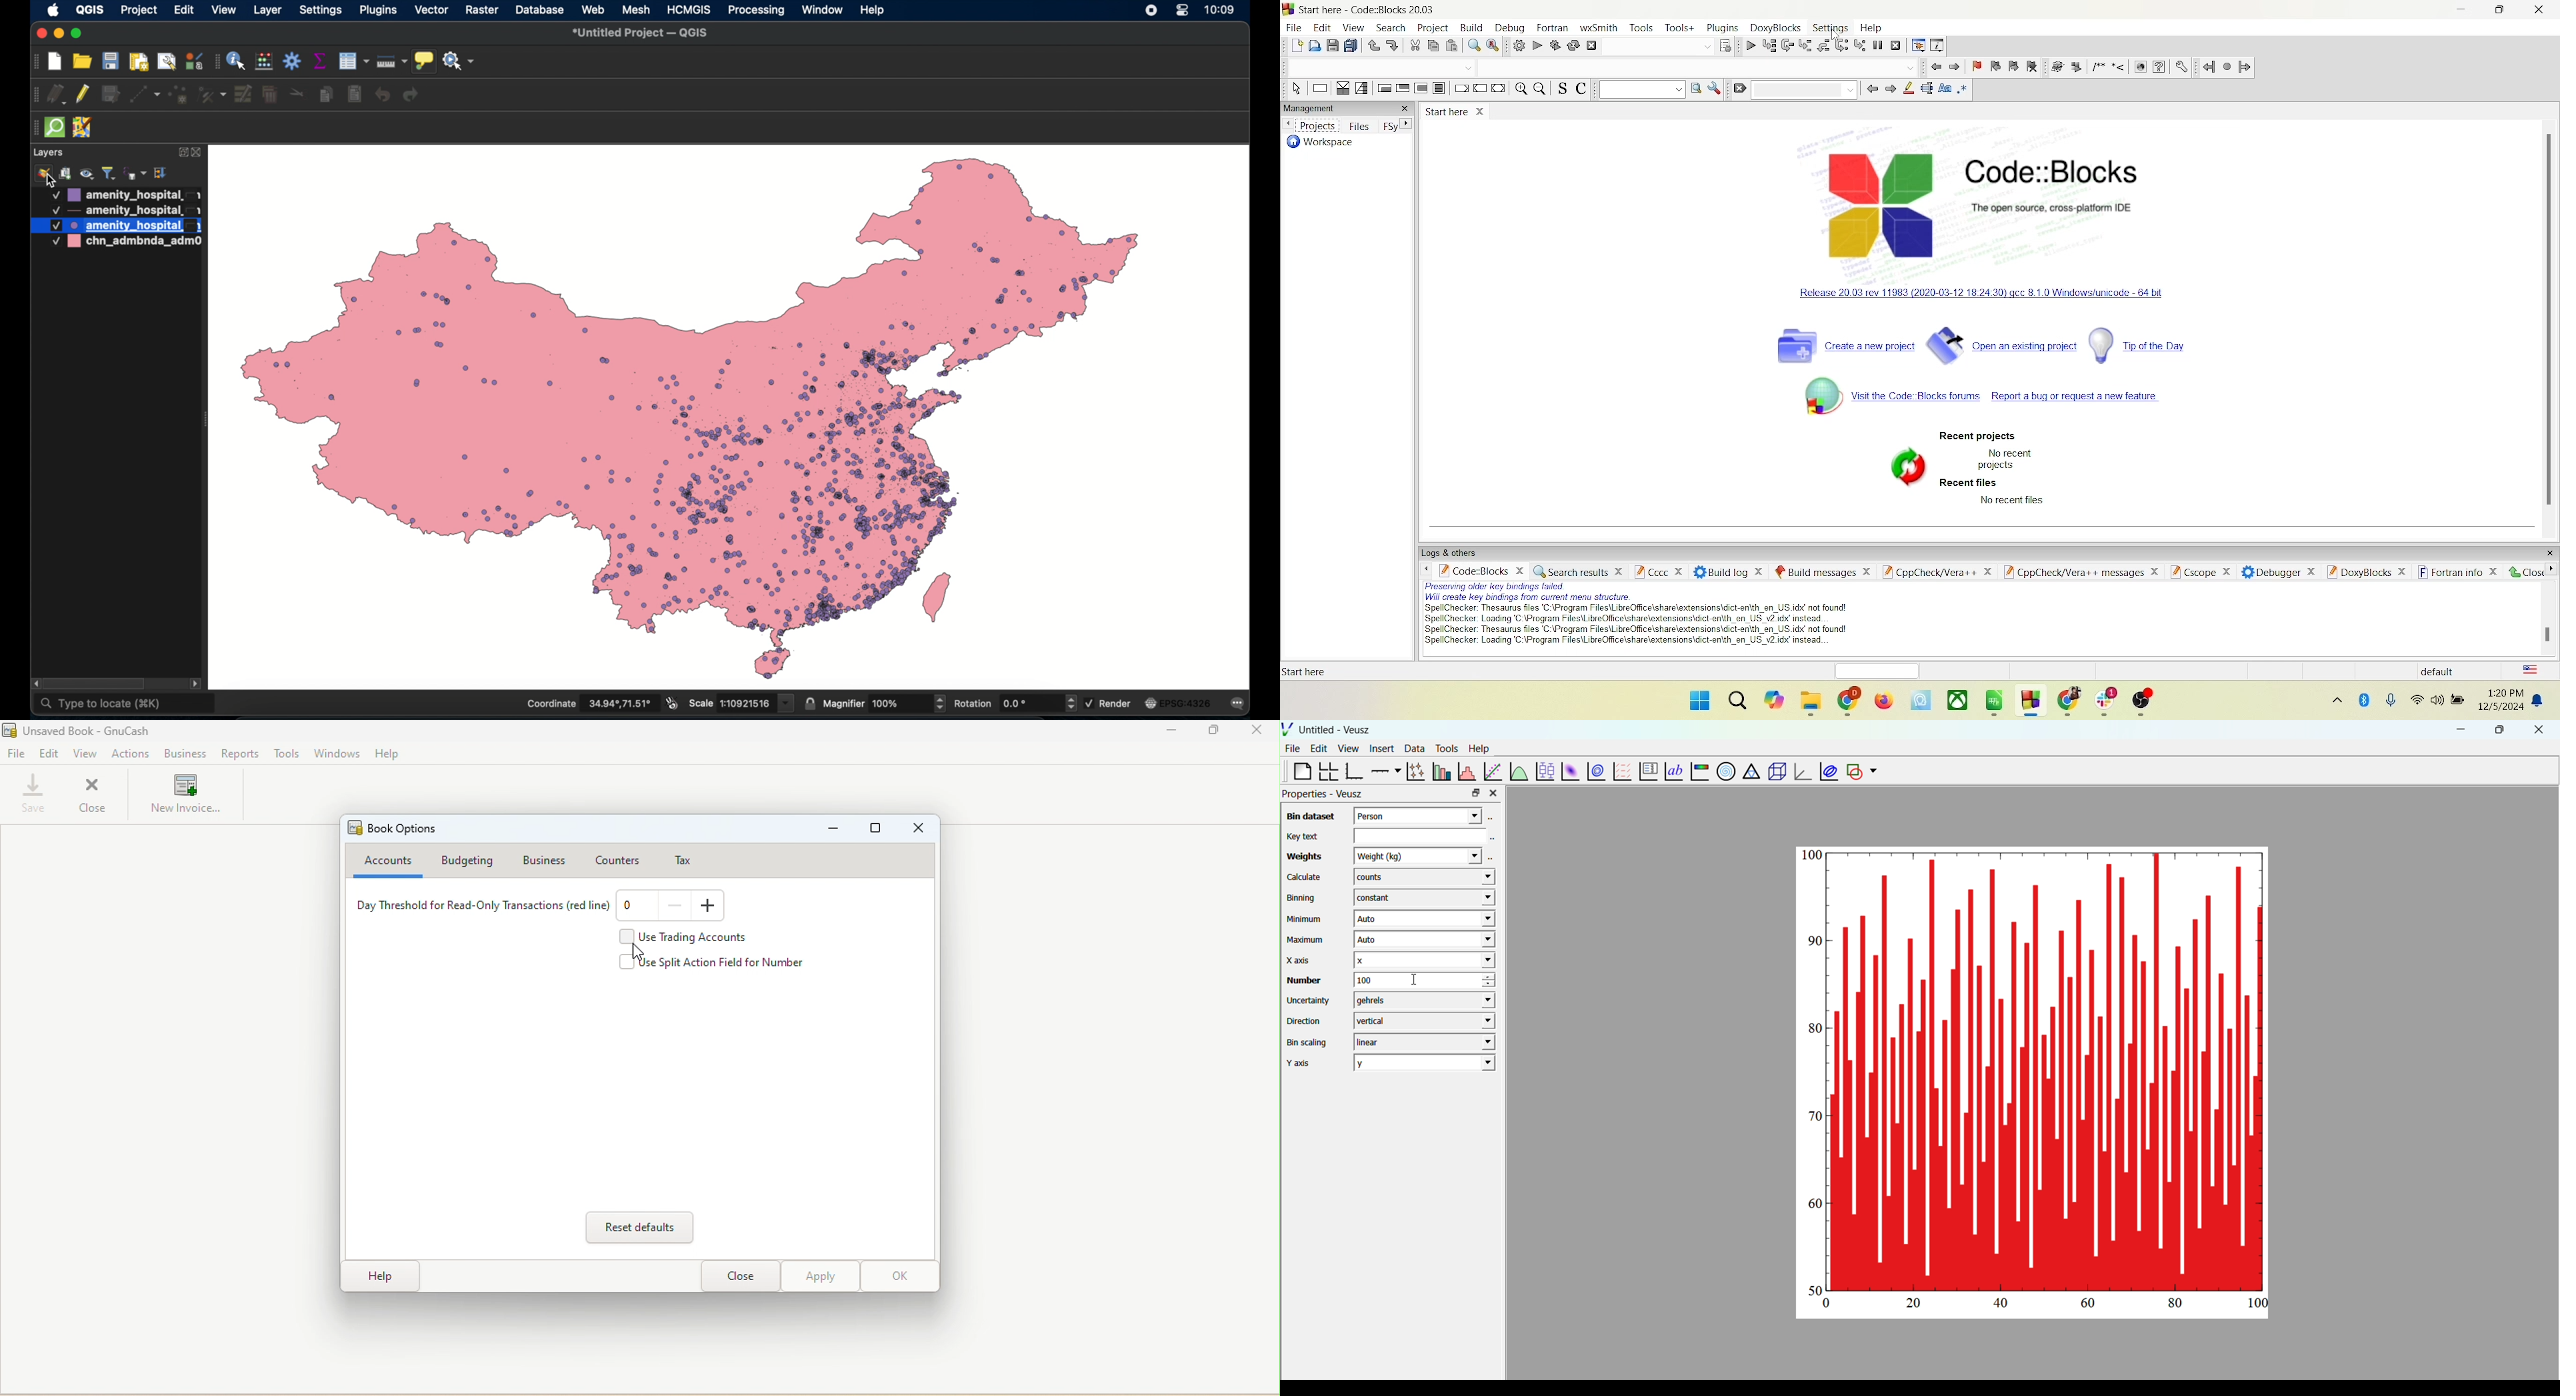  Describe the element at coordinates (186, 753) in the screenshot. I see `Business` at that location.